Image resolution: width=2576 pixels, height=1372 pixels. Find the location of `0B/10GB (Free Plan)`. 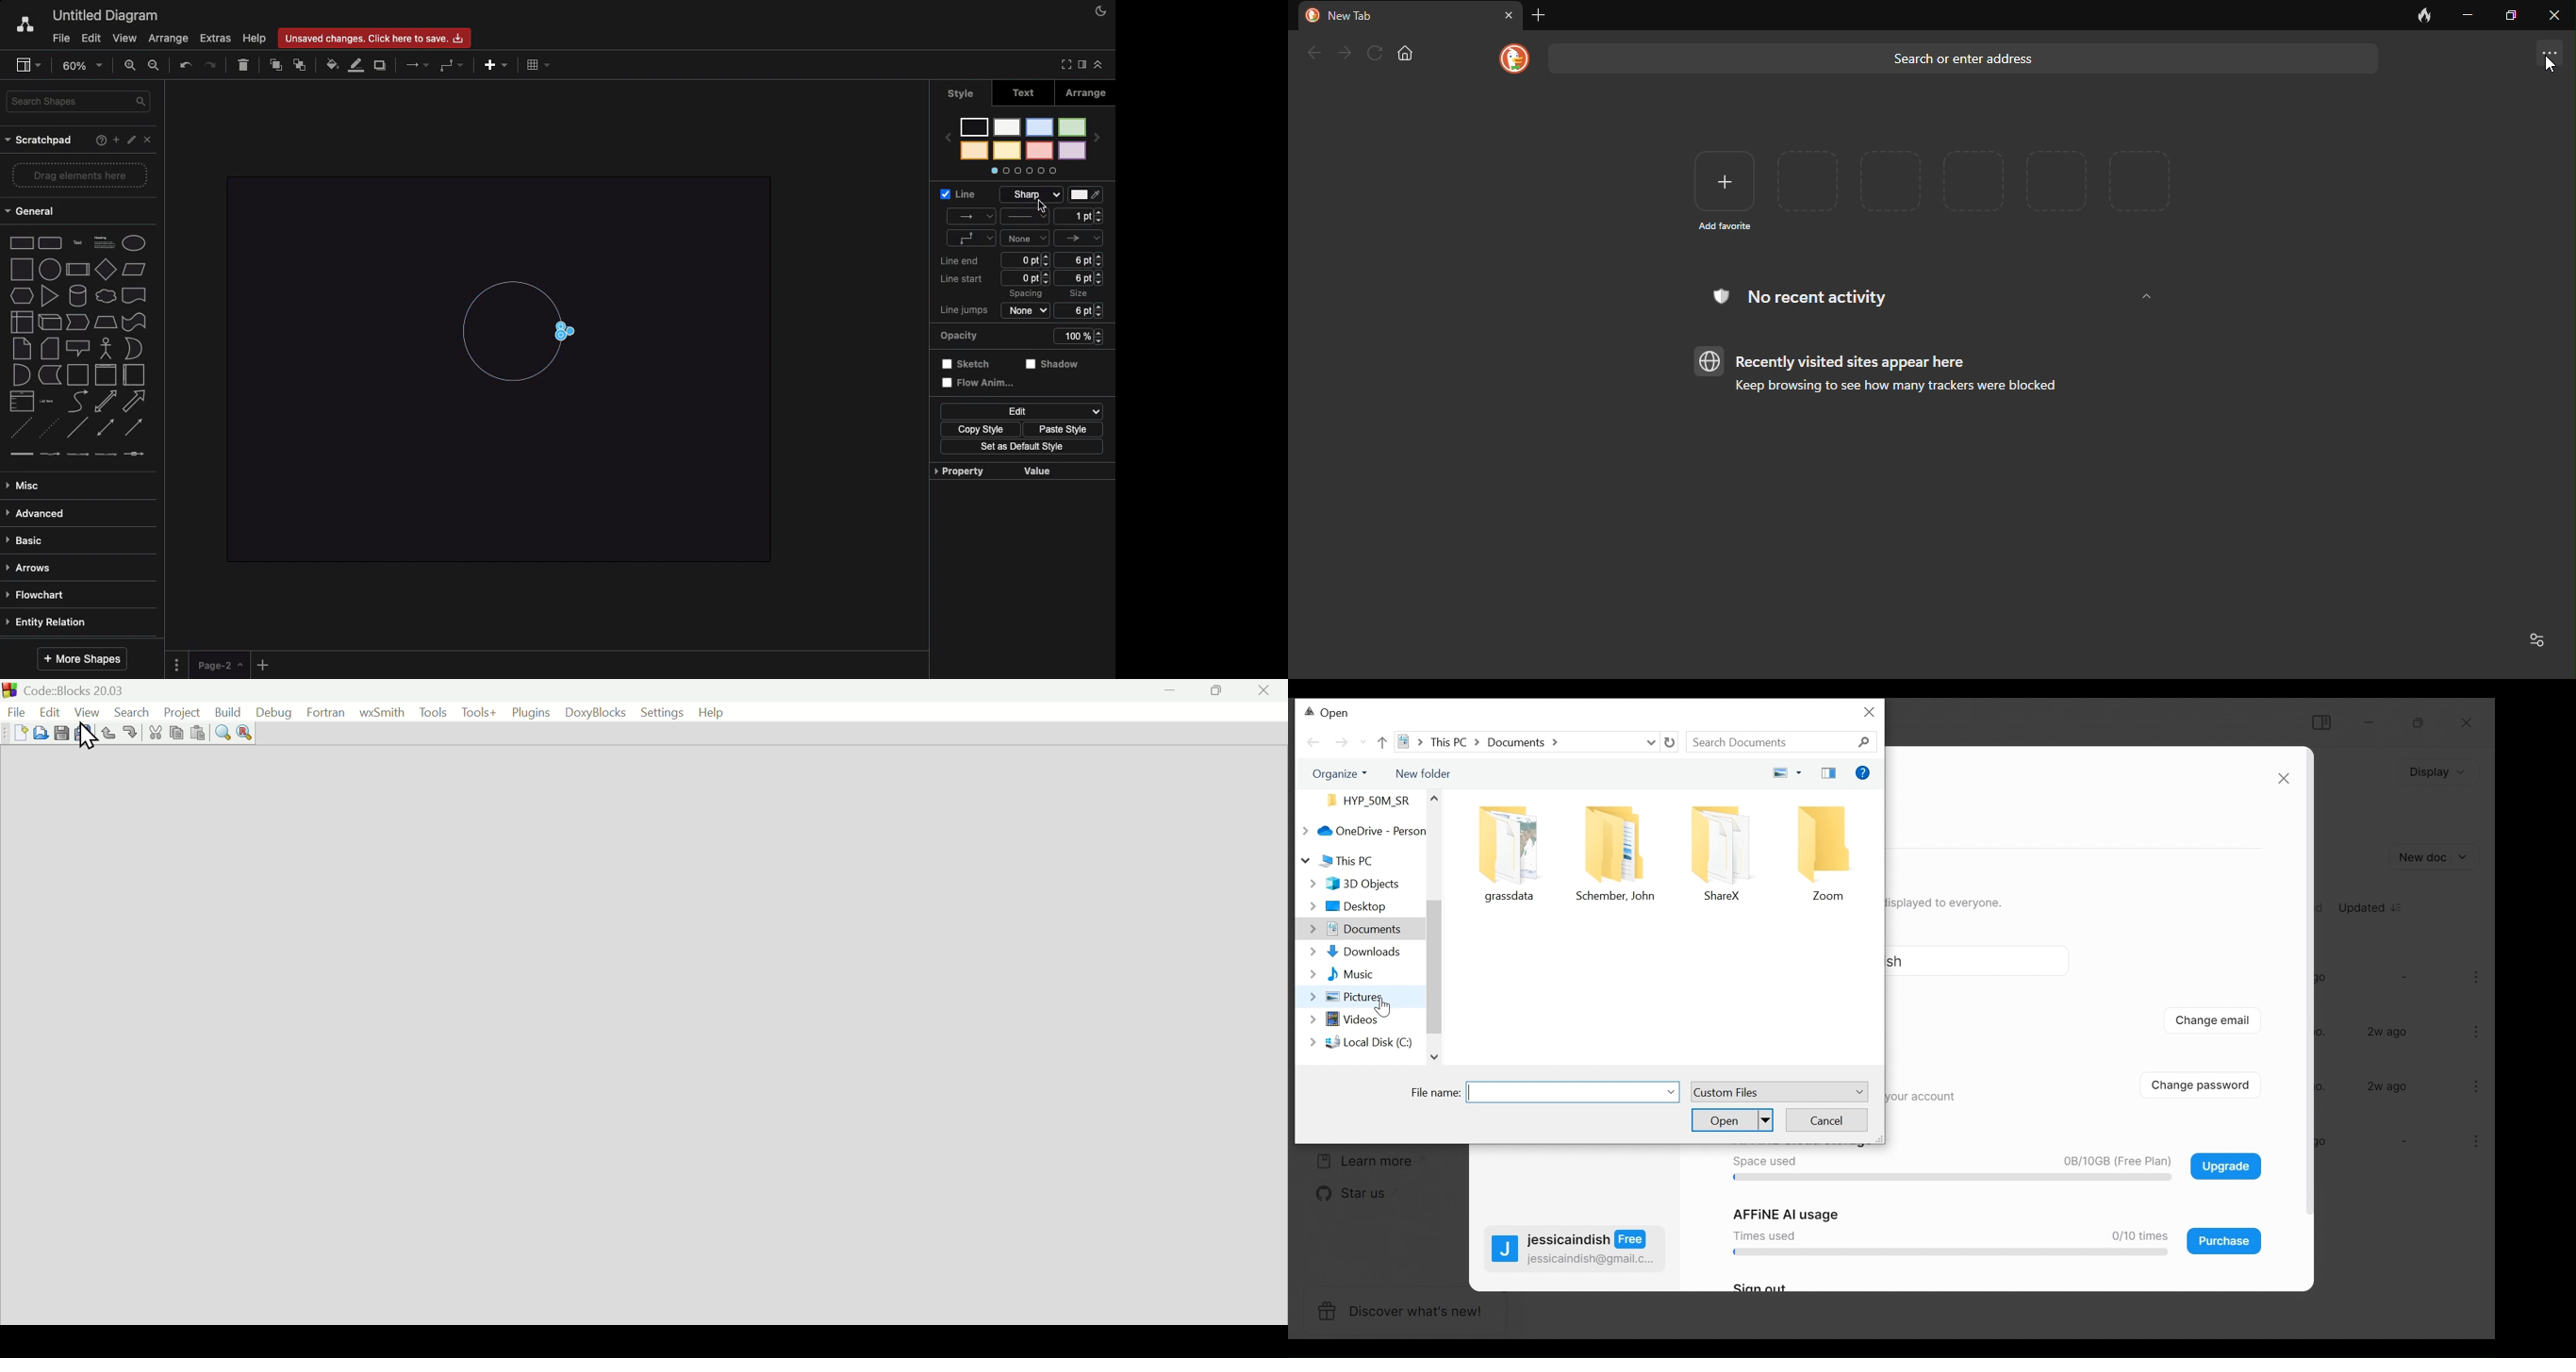

0B/10GB (Free Plan) is located at coordinates (2113, 1162).